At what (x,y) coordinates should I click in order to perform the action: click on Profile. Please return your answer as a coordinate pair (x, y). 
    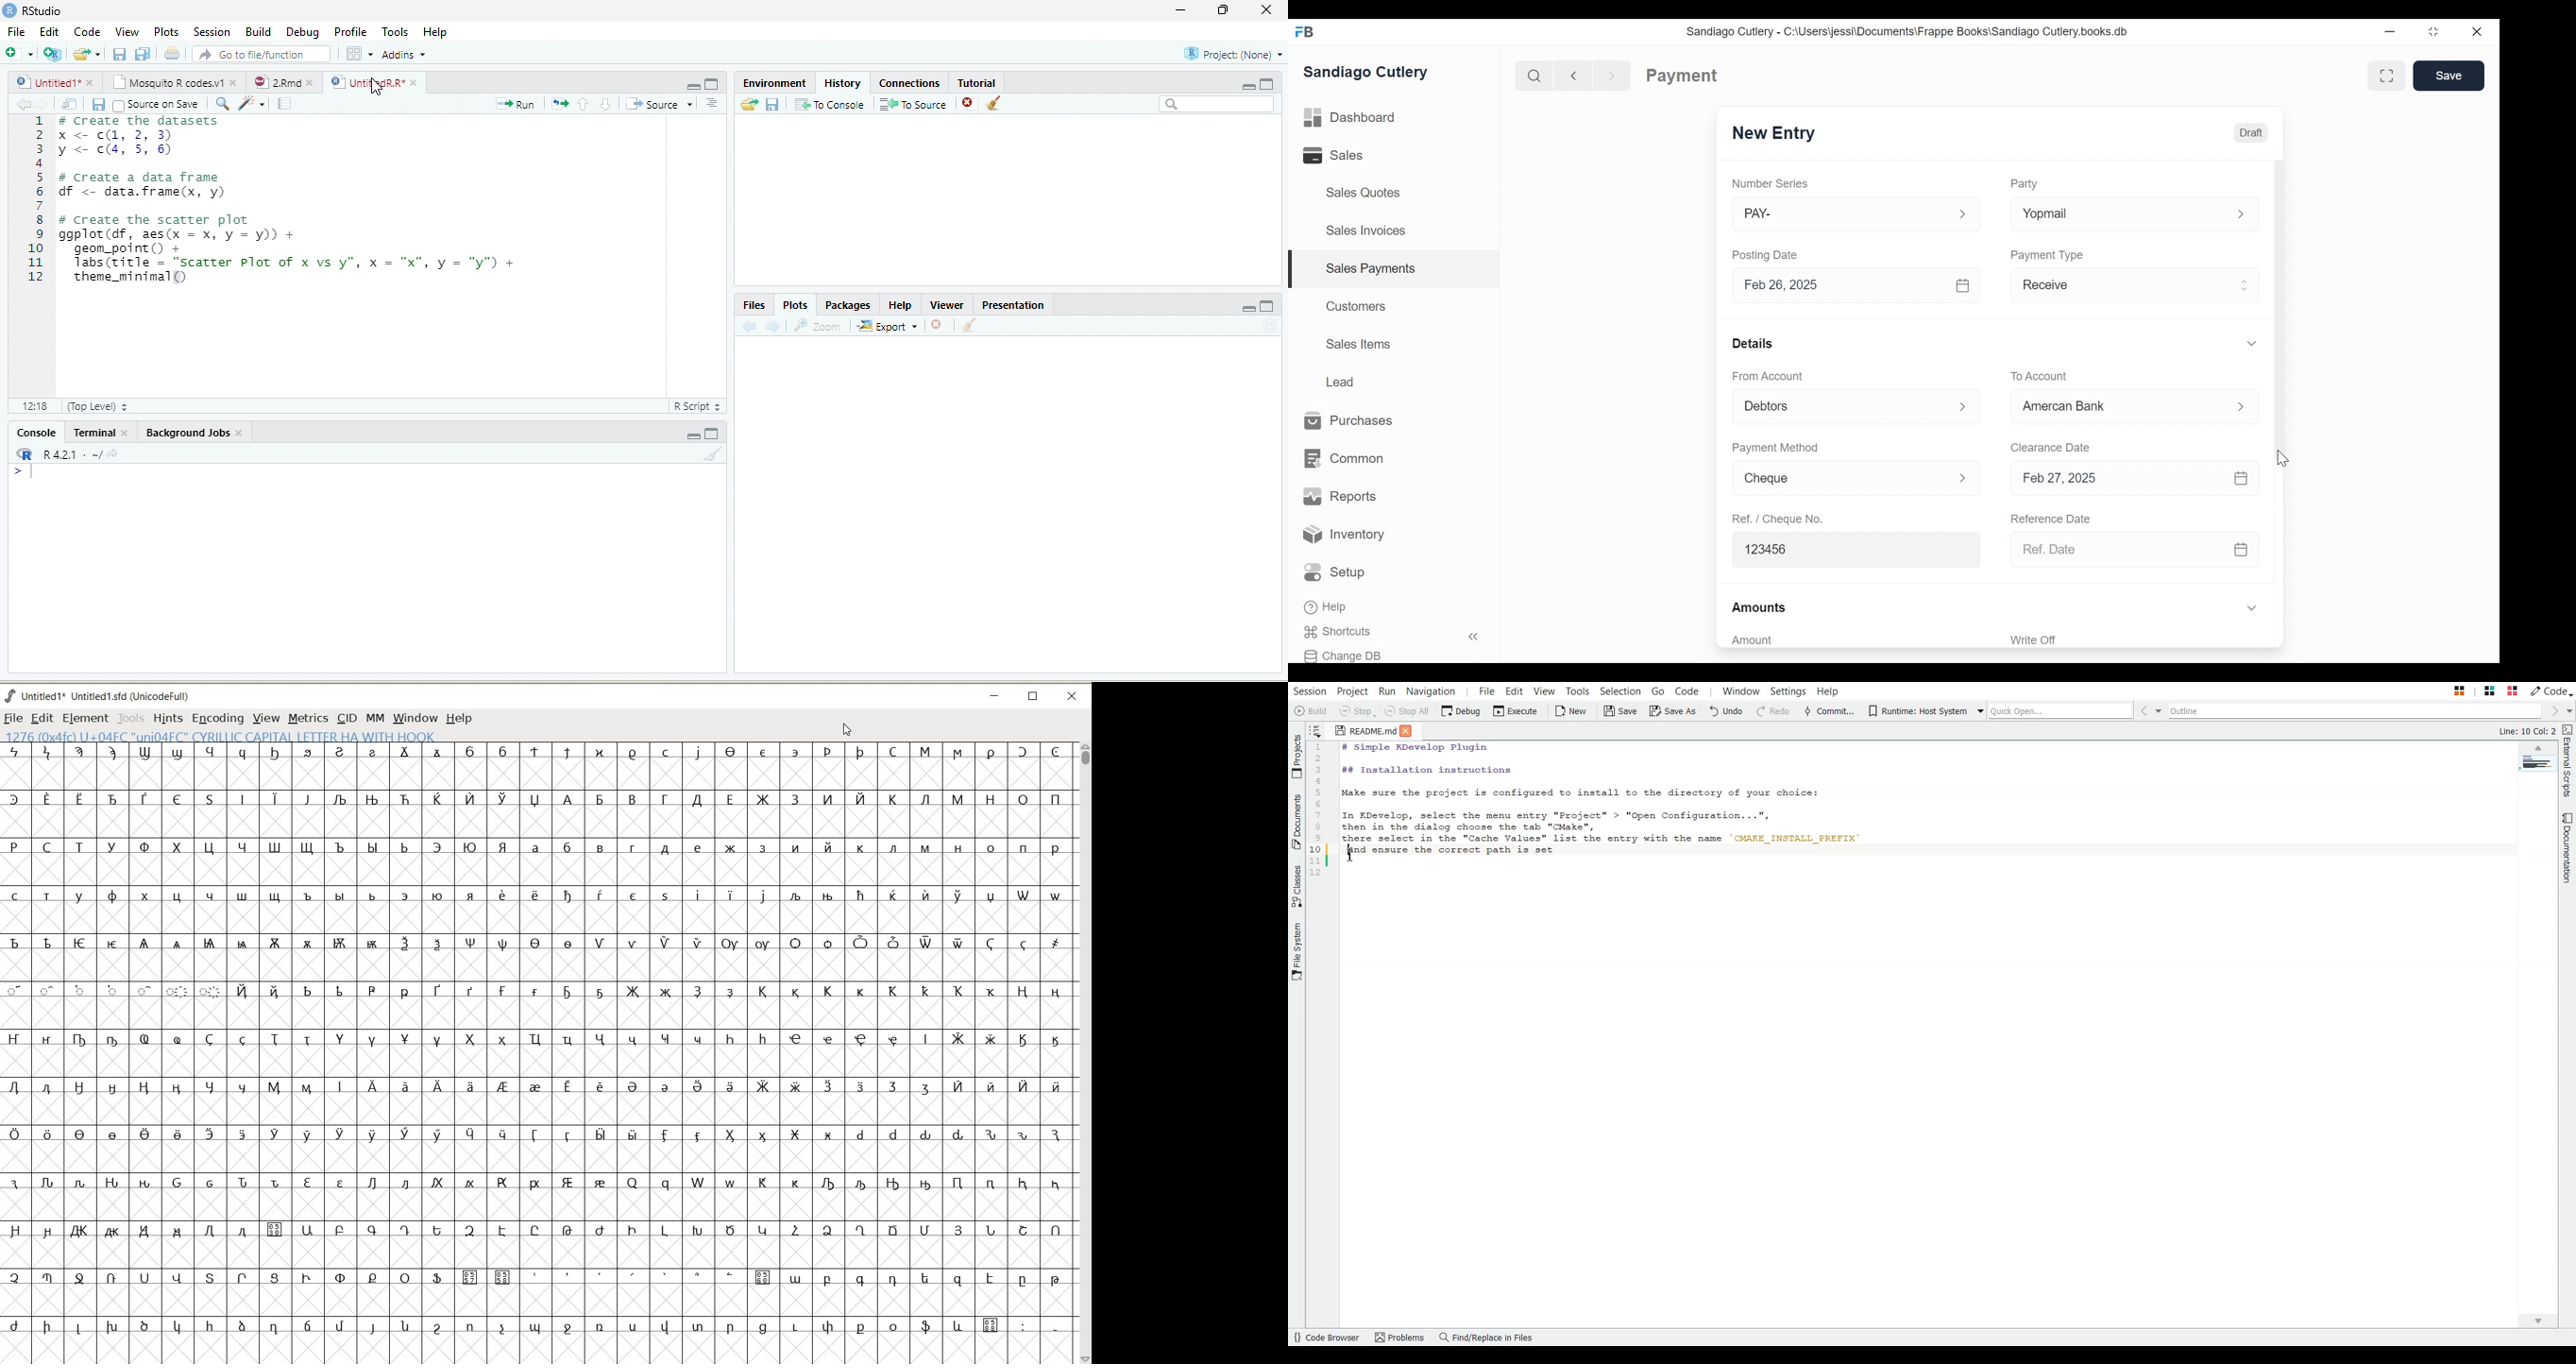
    Looking at the image, I should click on (350, 31).